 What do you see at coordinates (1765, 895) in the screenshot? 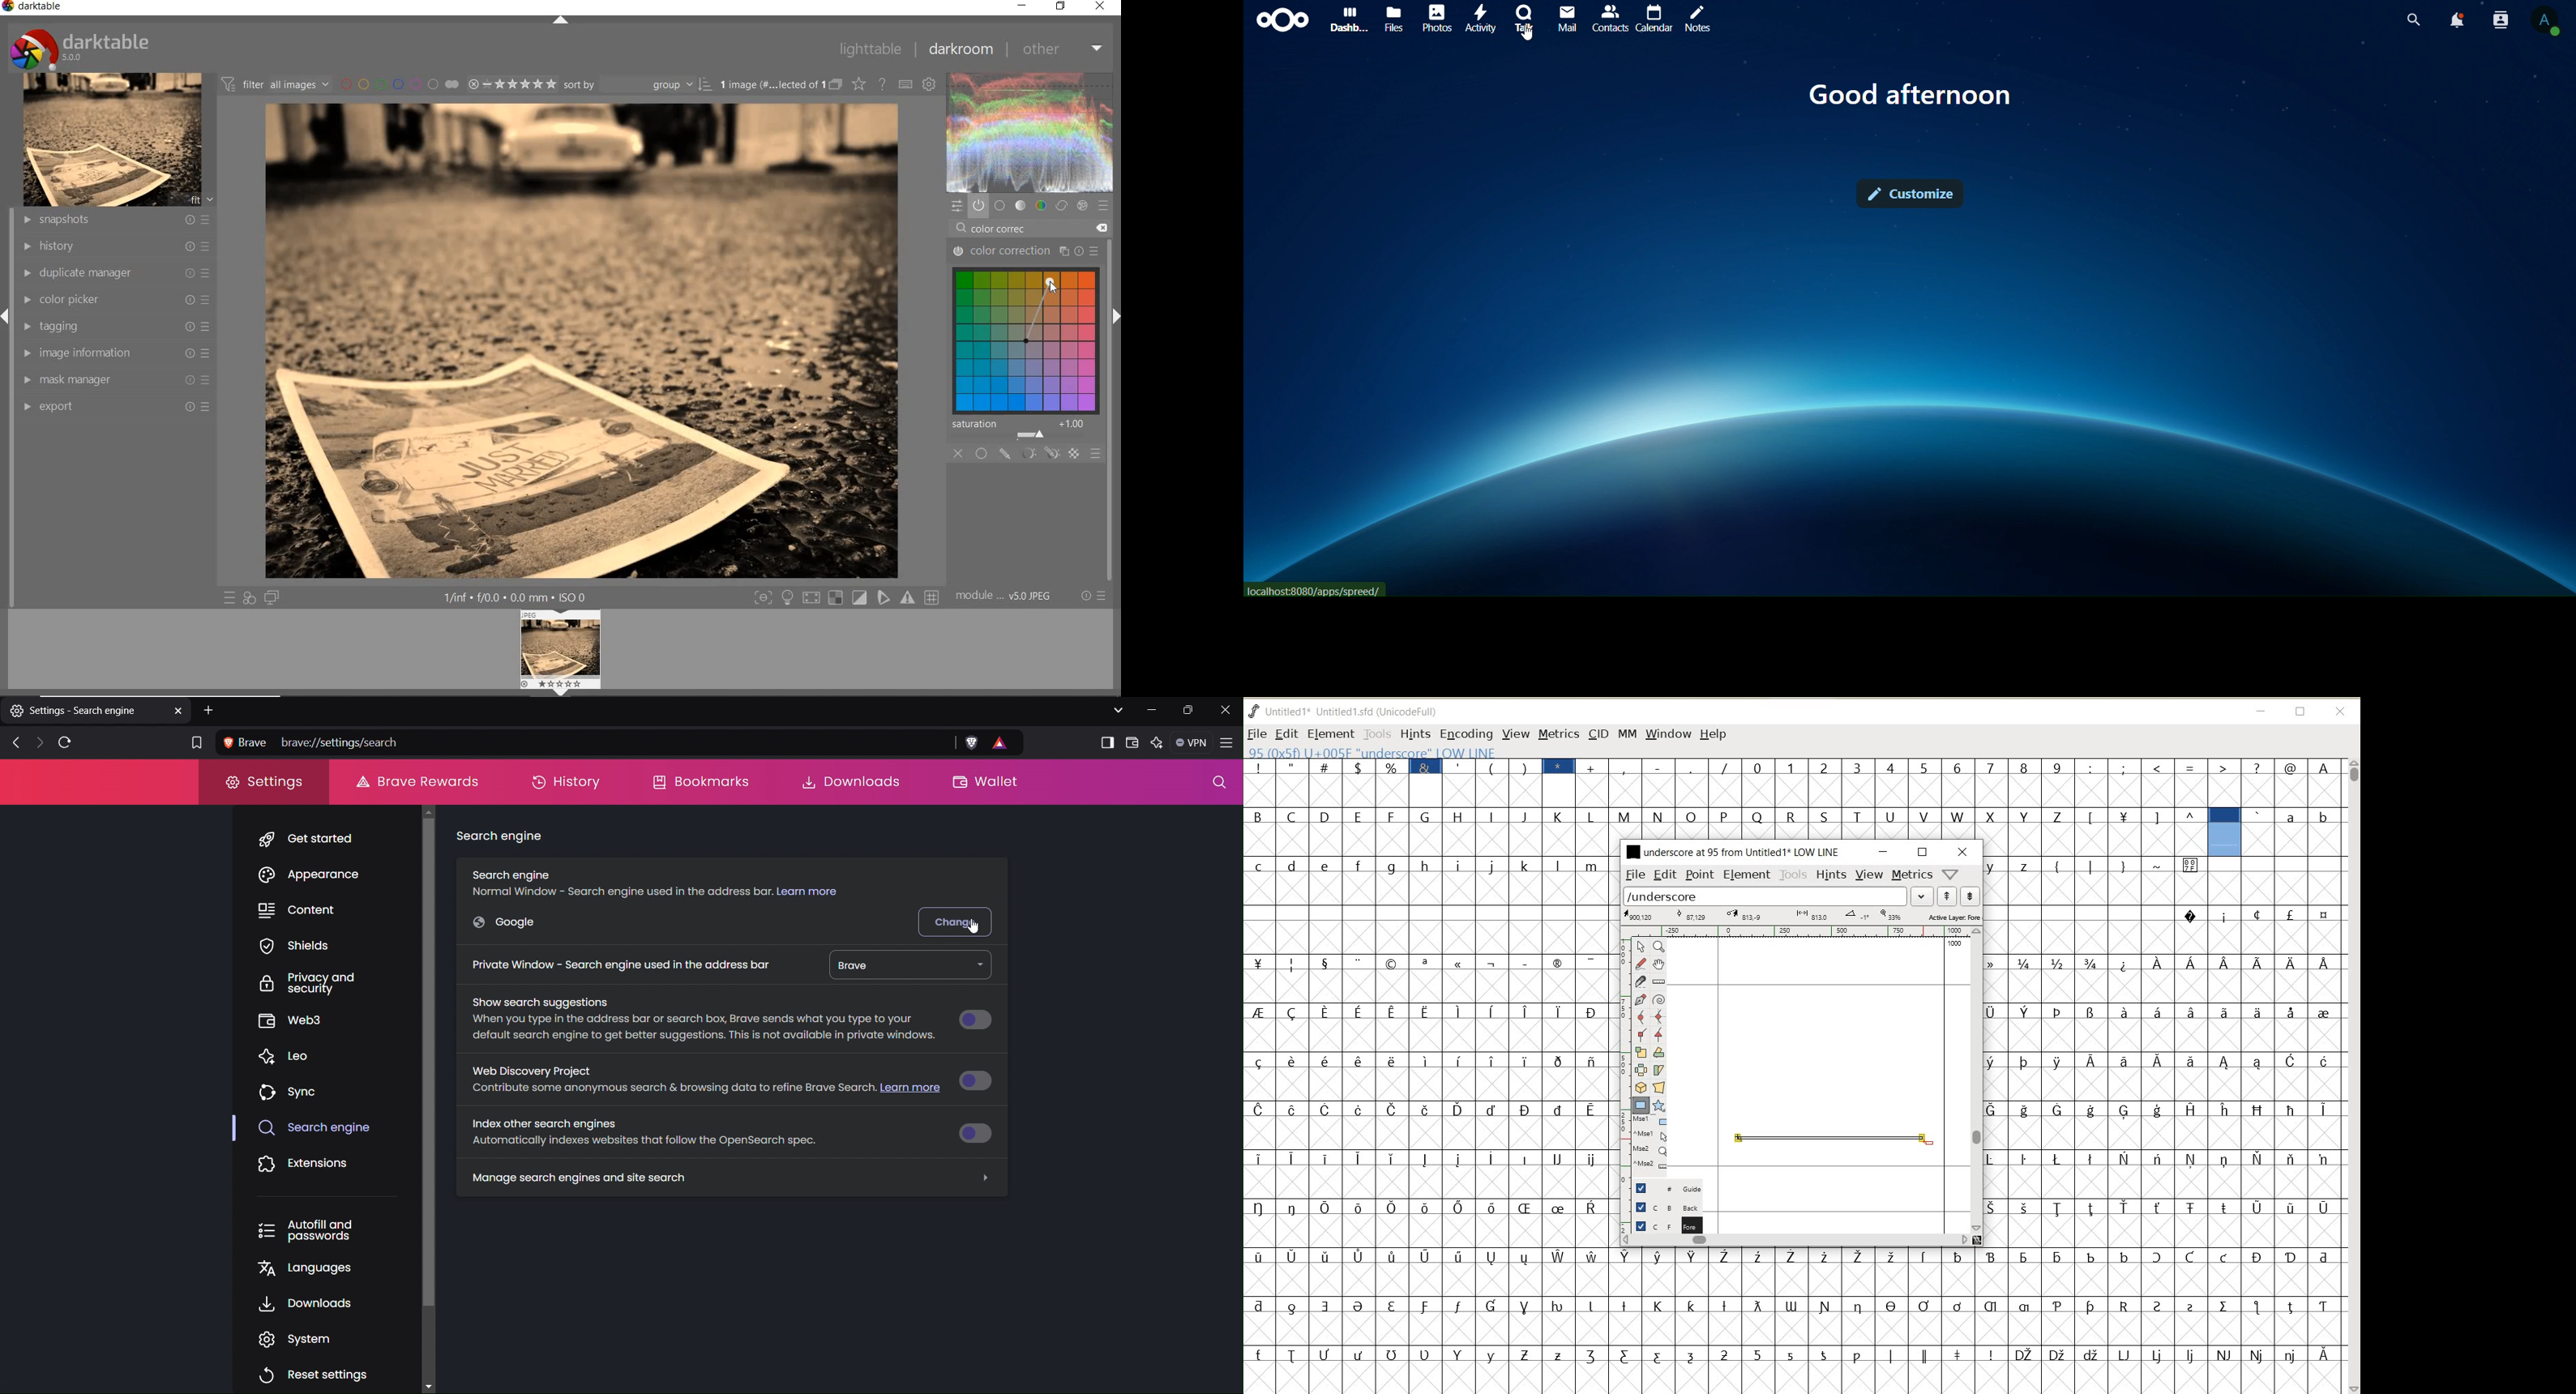
I see `load word list` at bounding box center [1765, 895].